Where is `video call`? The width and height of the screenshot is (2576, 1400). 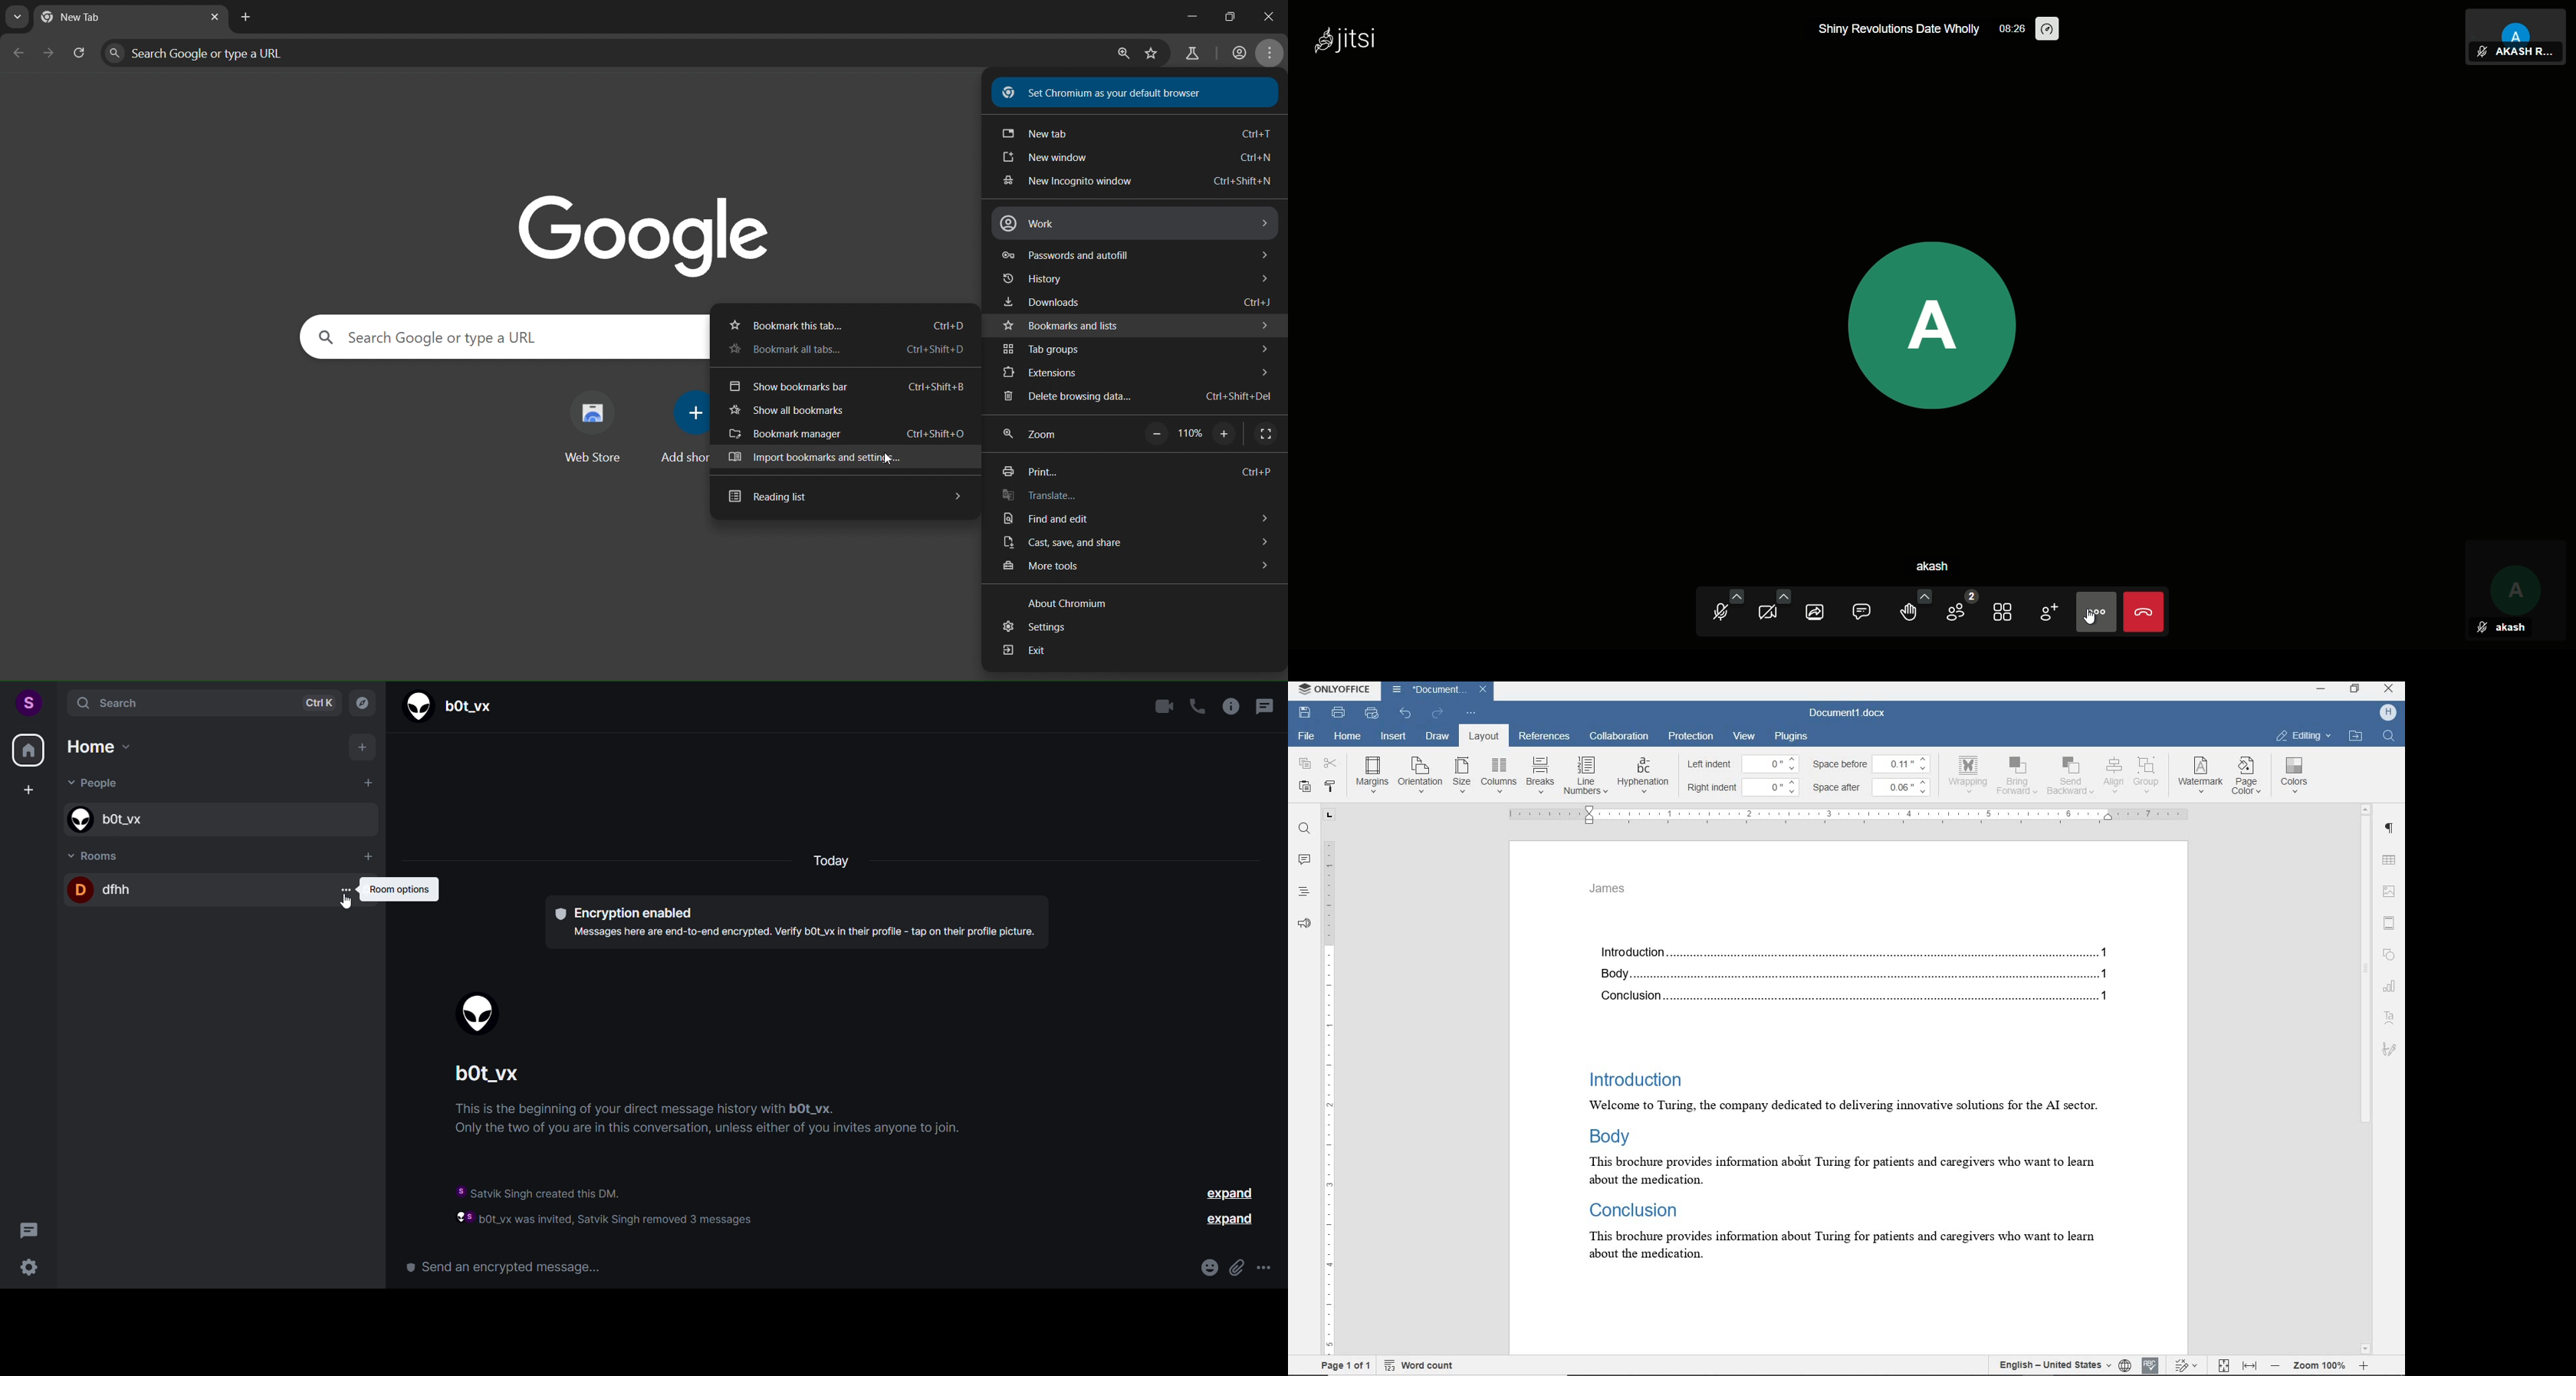 video call is located at coordinates (1165, 707).